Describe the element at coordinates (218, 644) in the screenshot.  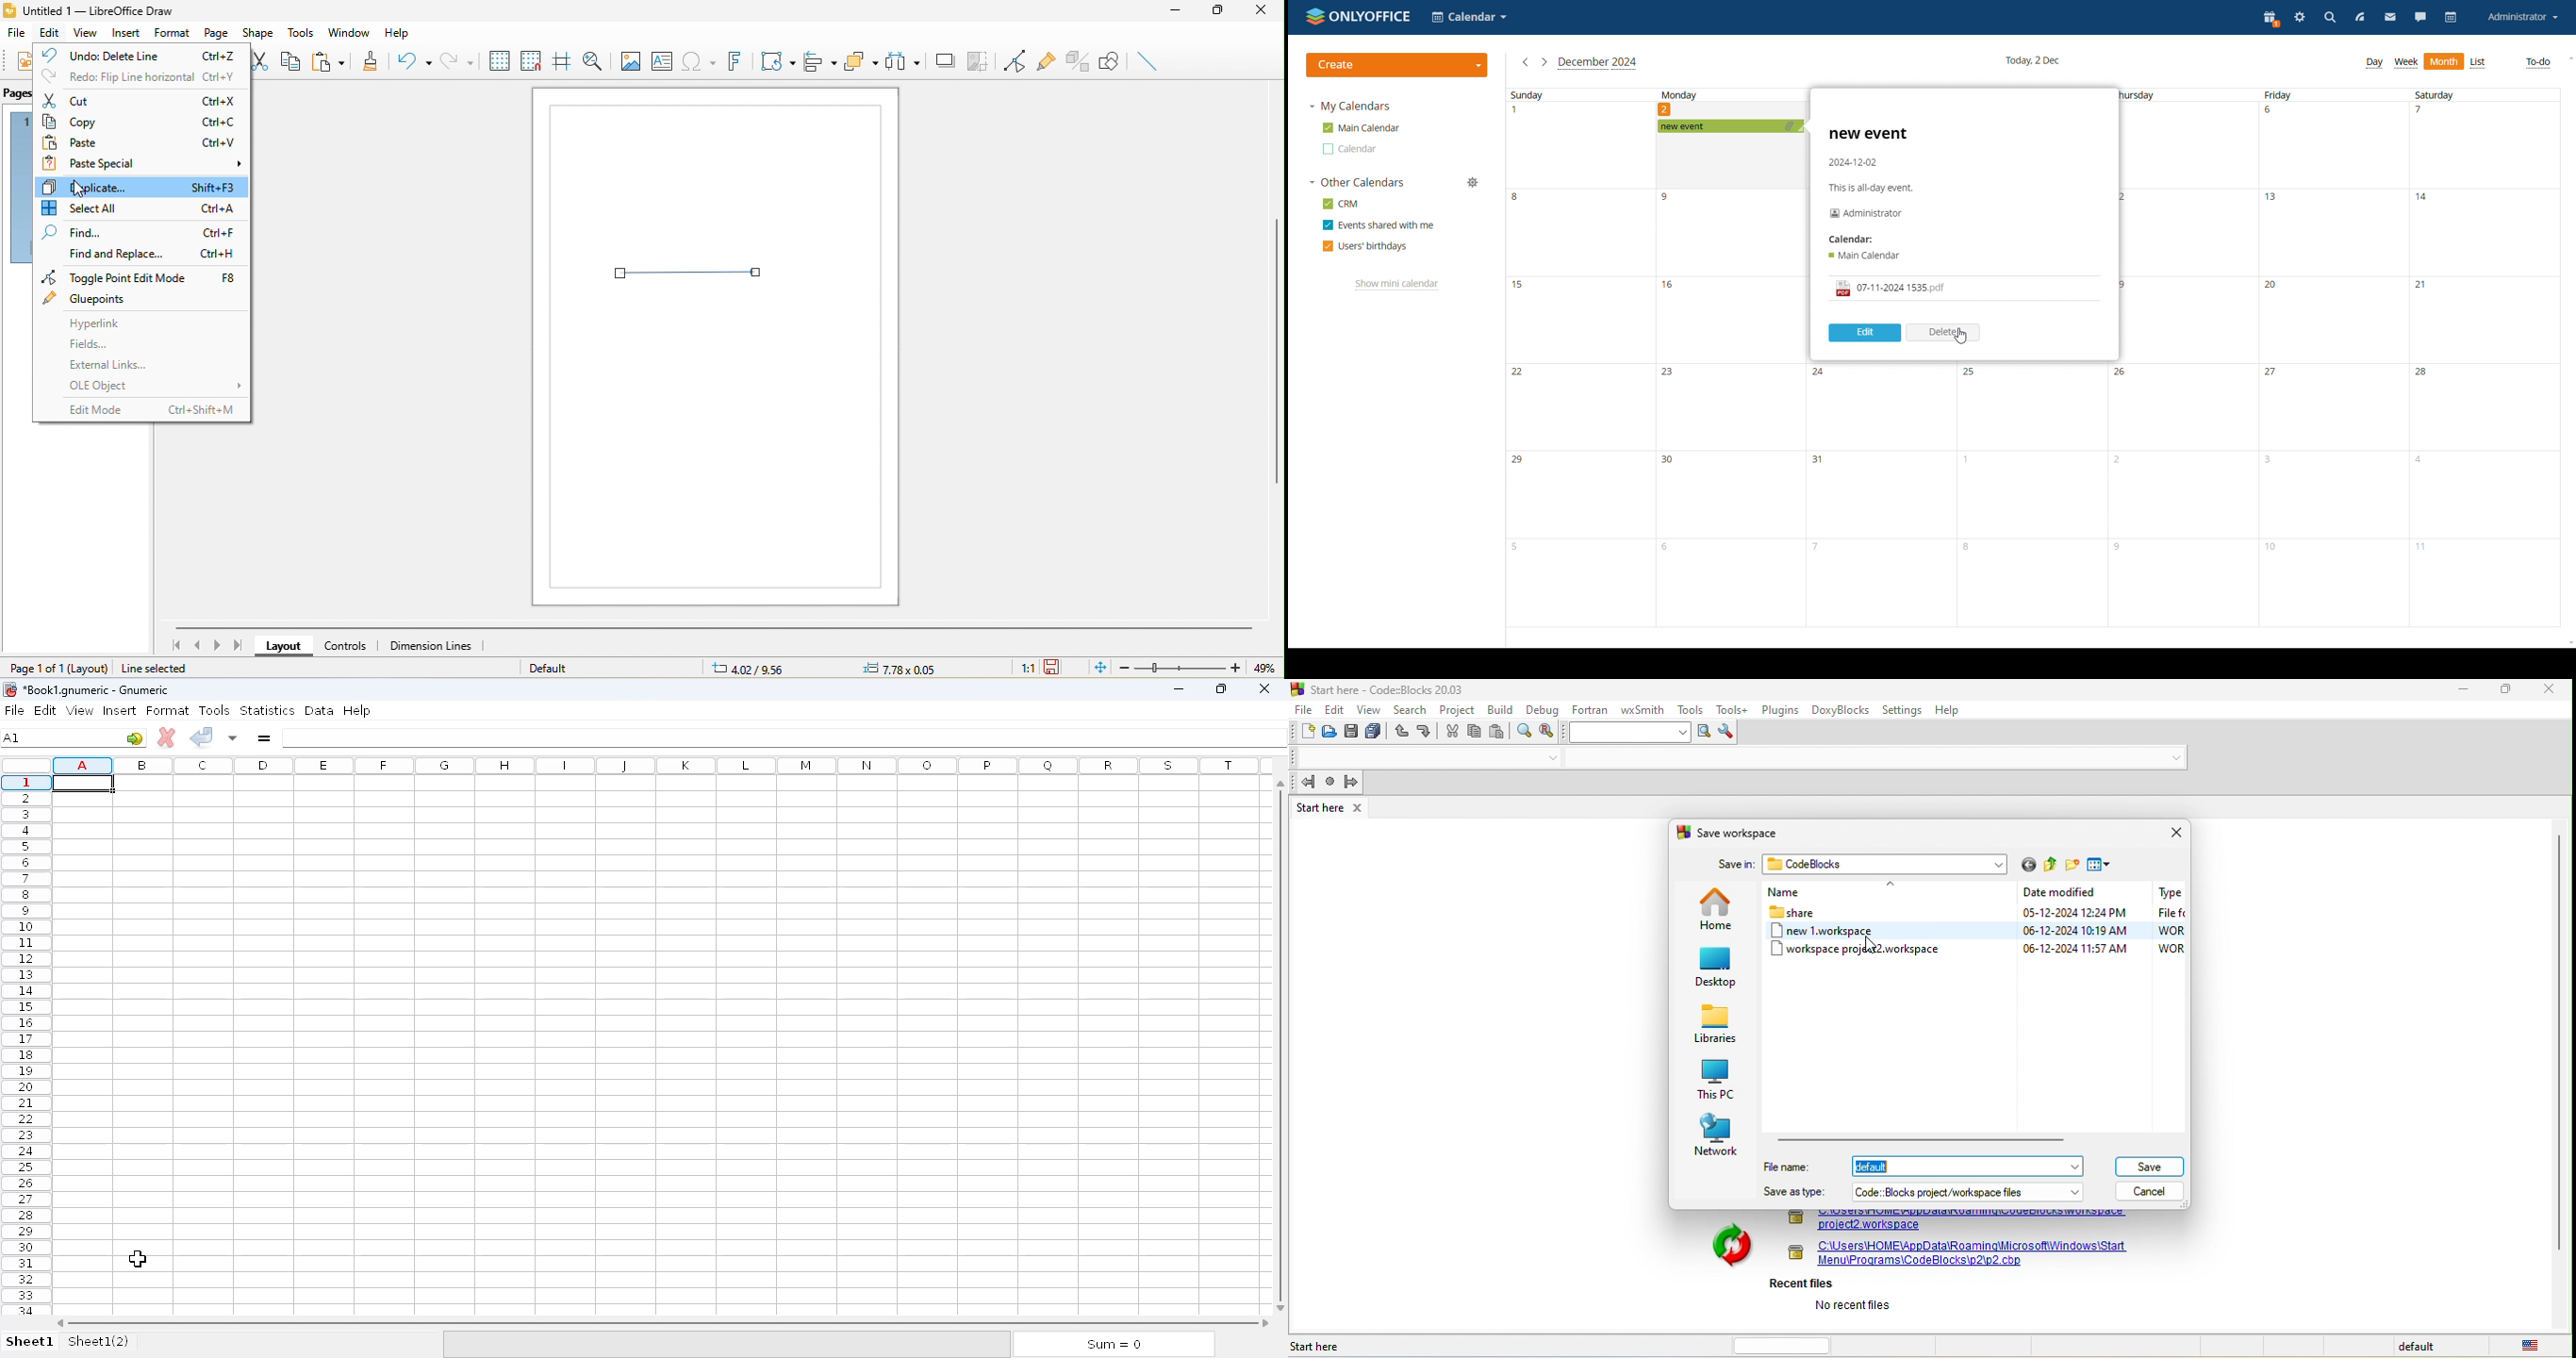
I see `next page` at that location.